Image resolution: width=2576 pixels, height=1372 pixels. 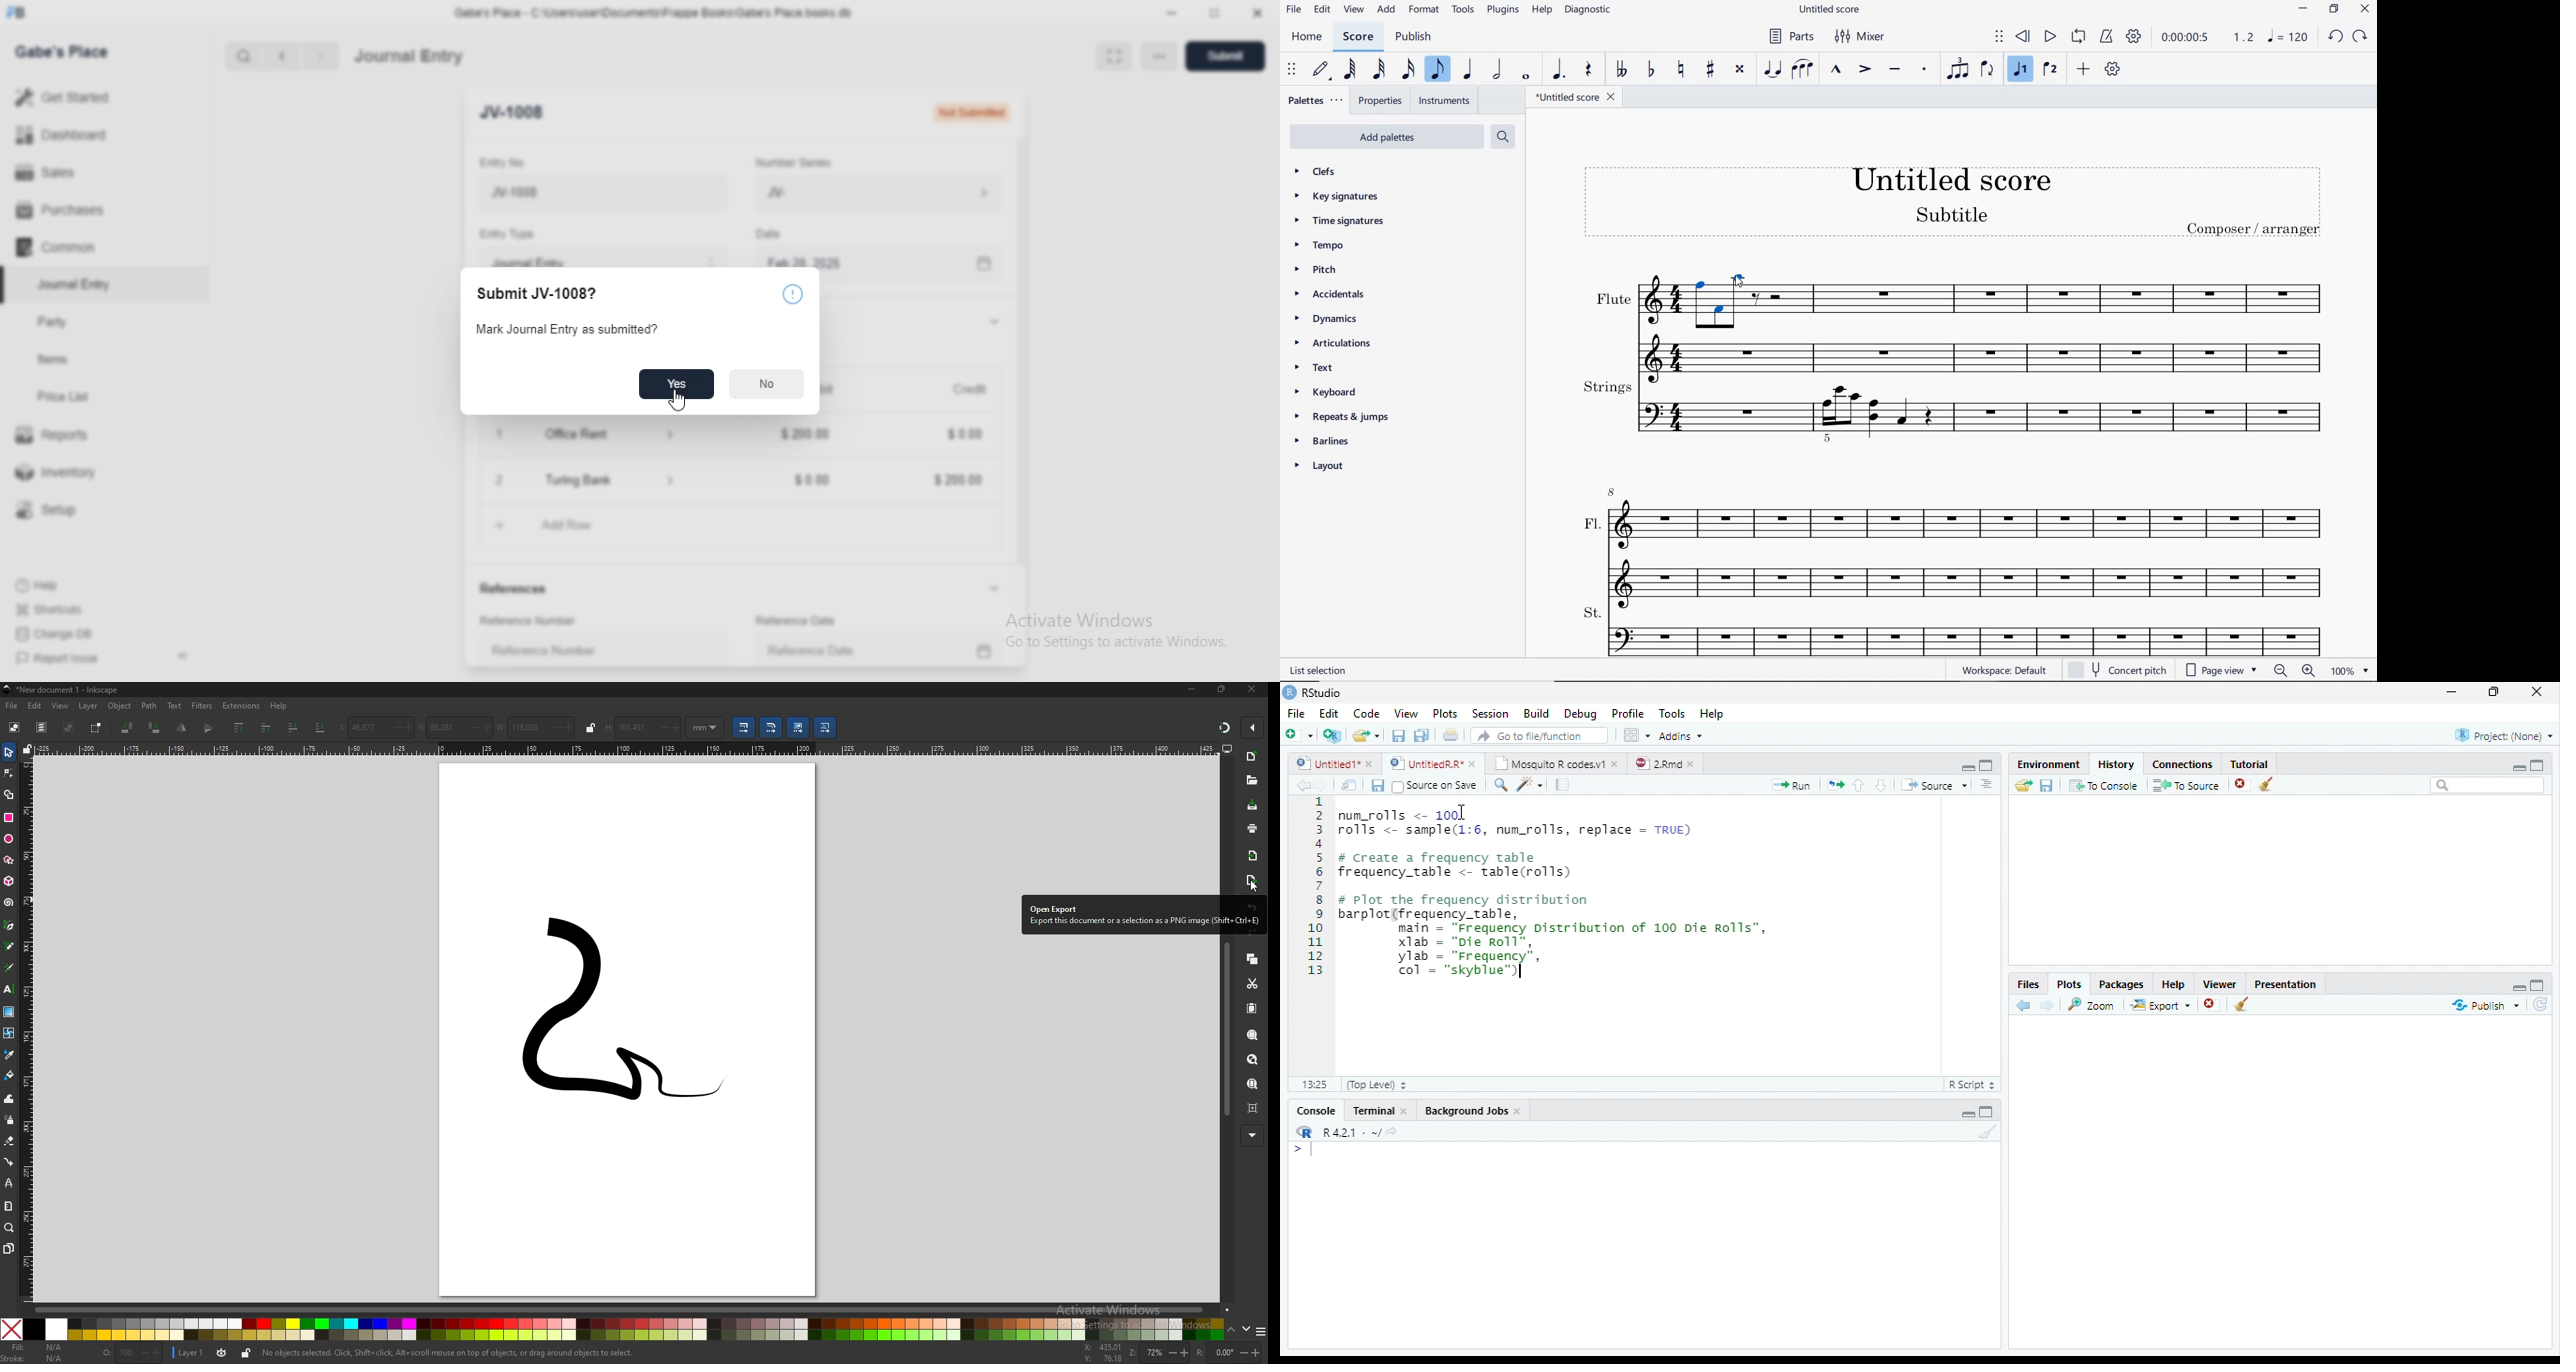 I want to click on Hide, so click(x=2519, y=988).